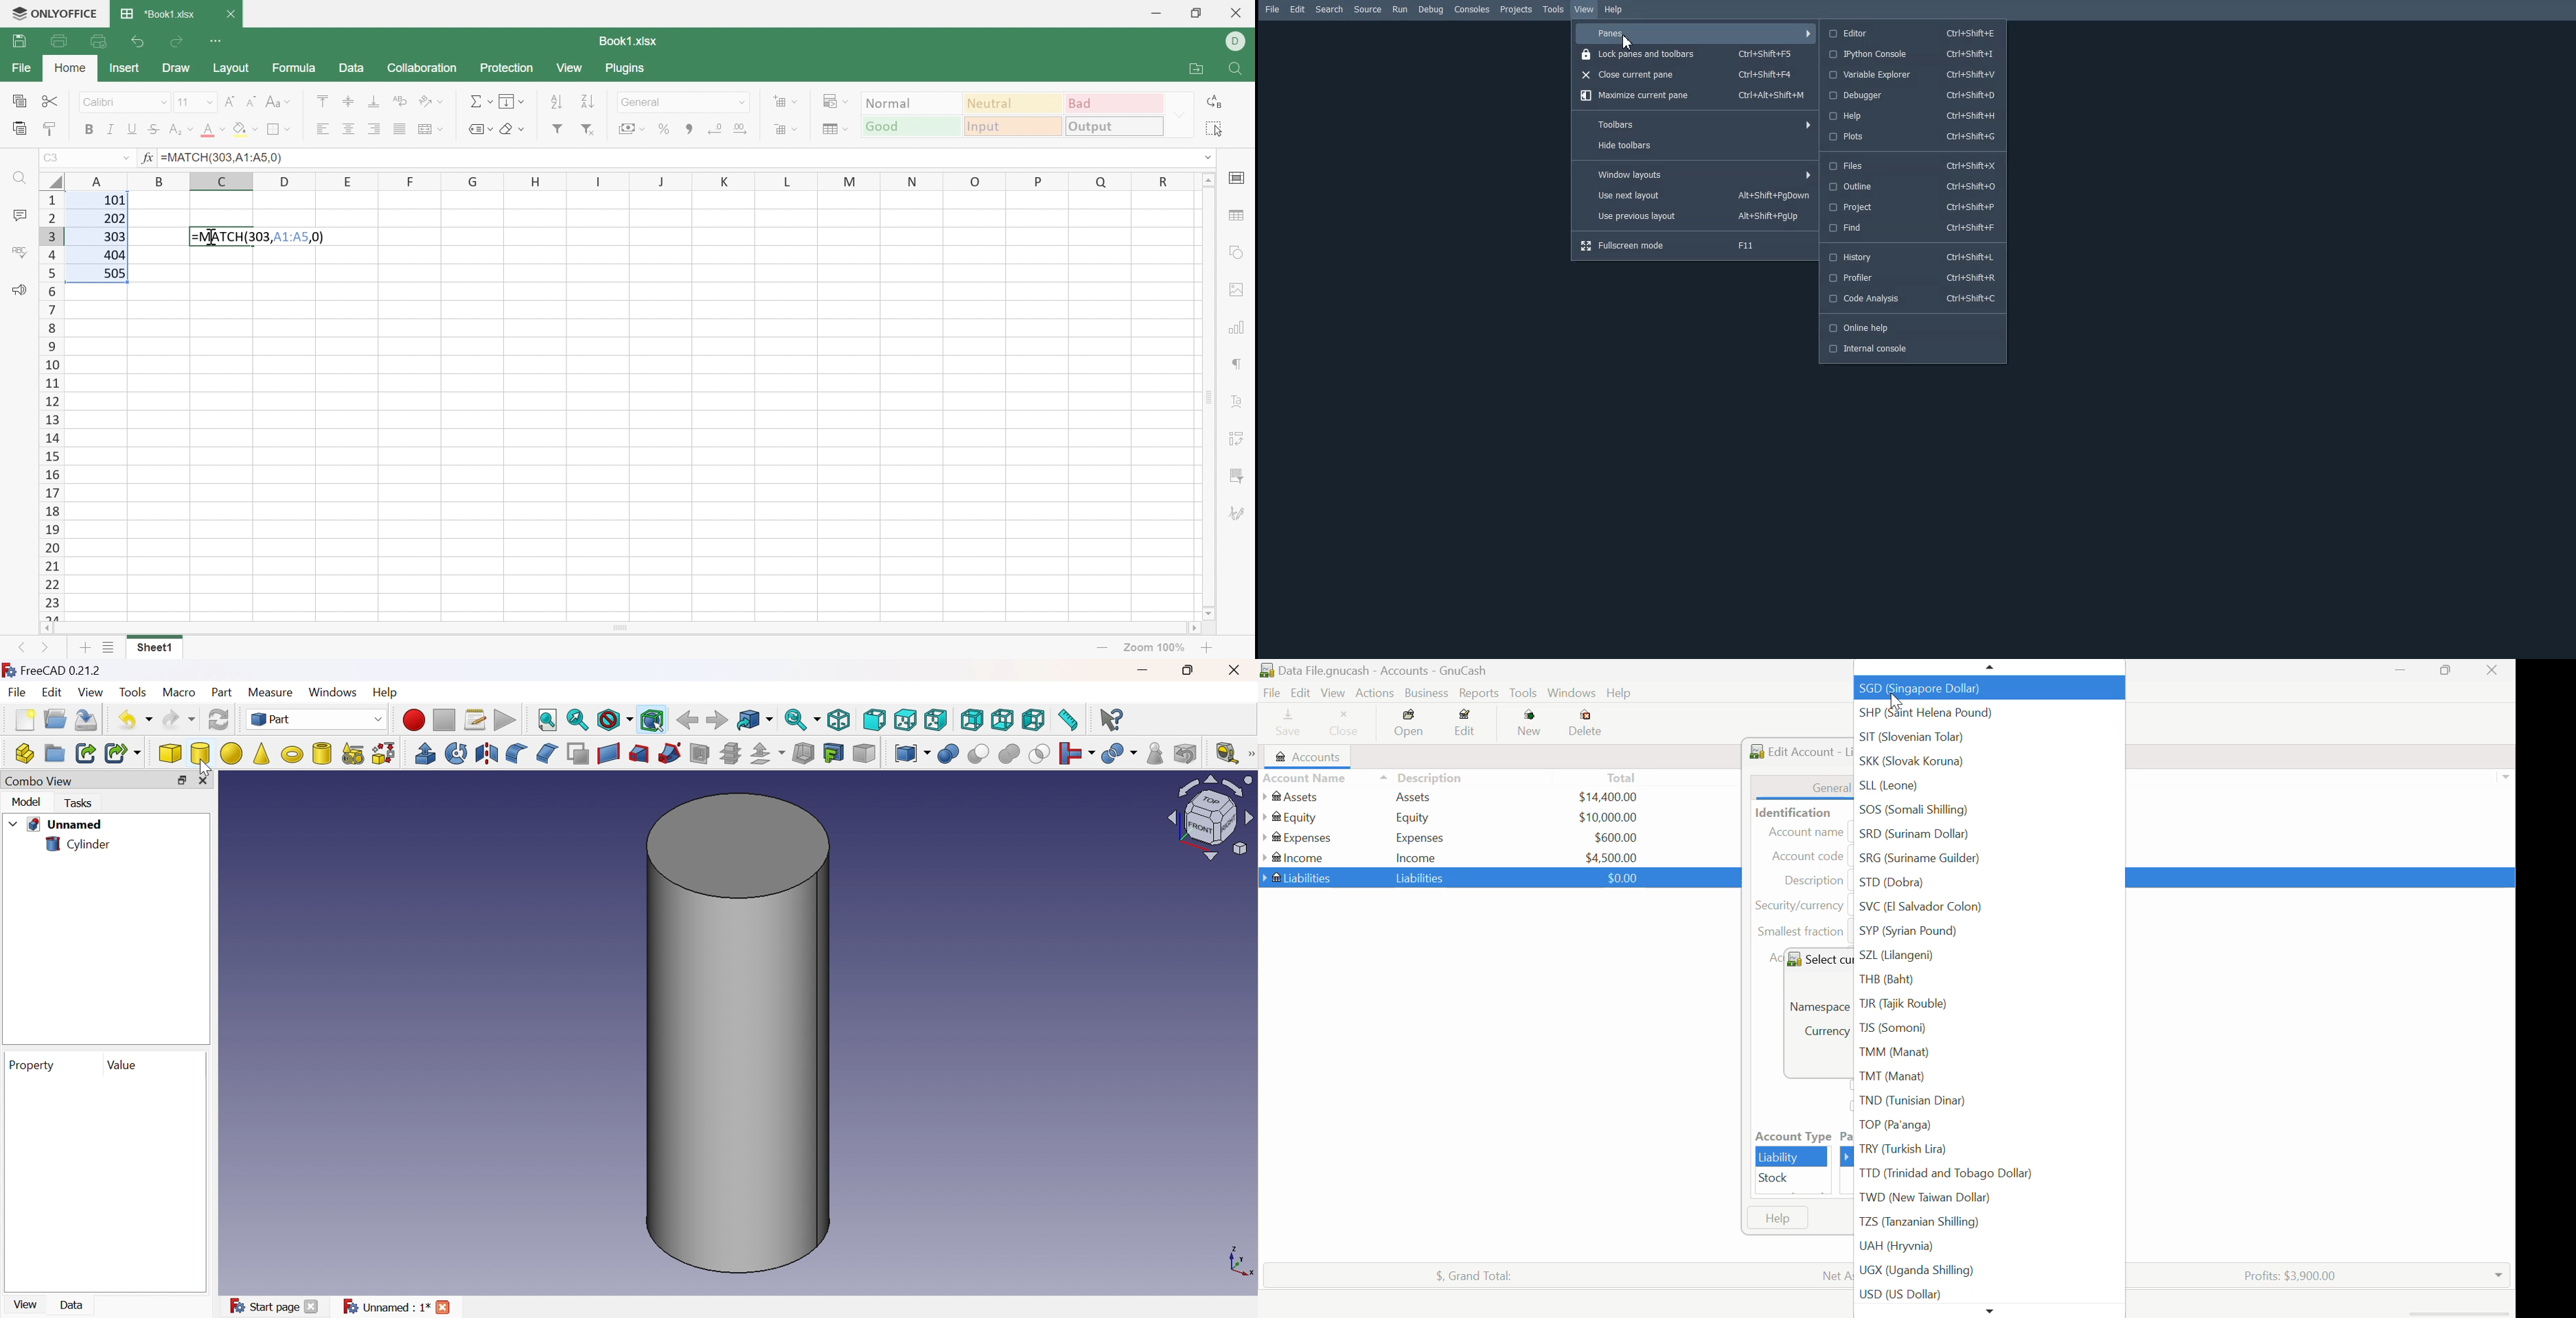 This screenshot has height=1344, width=2576. I want to click on Input, so click(1013, 127).